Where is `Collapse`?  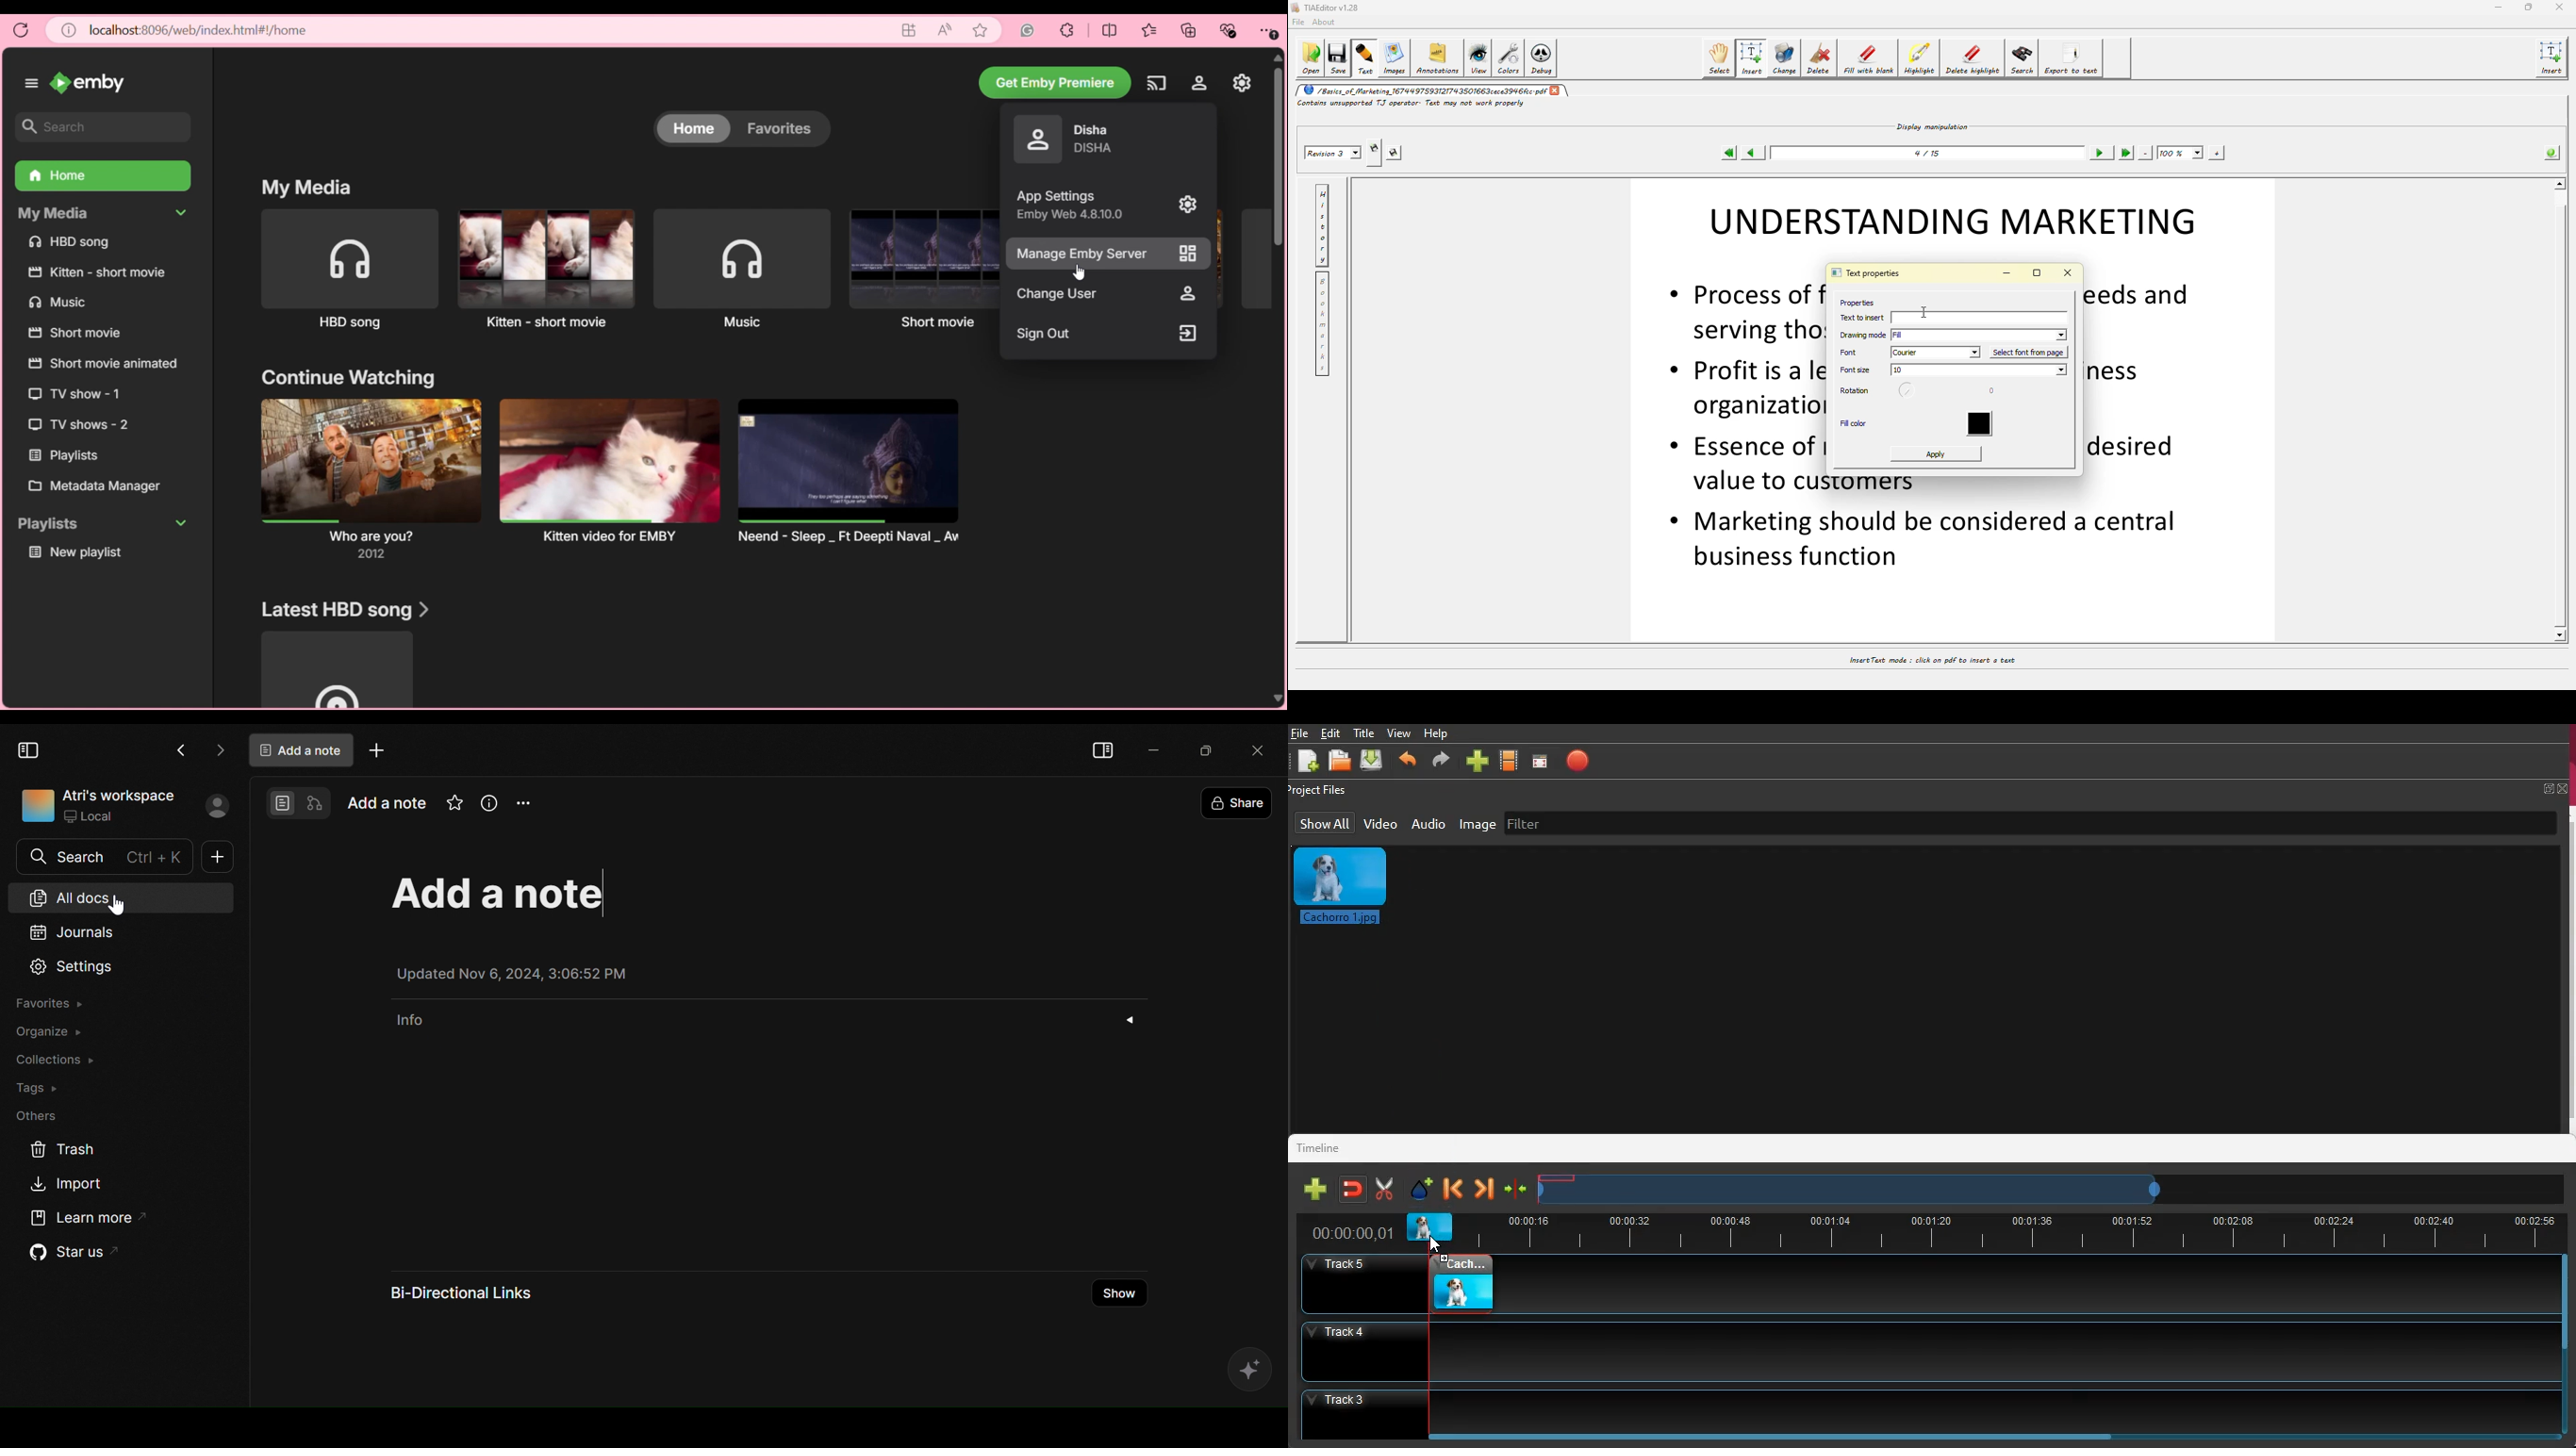 Collapse is located at coordinates (181, 522).